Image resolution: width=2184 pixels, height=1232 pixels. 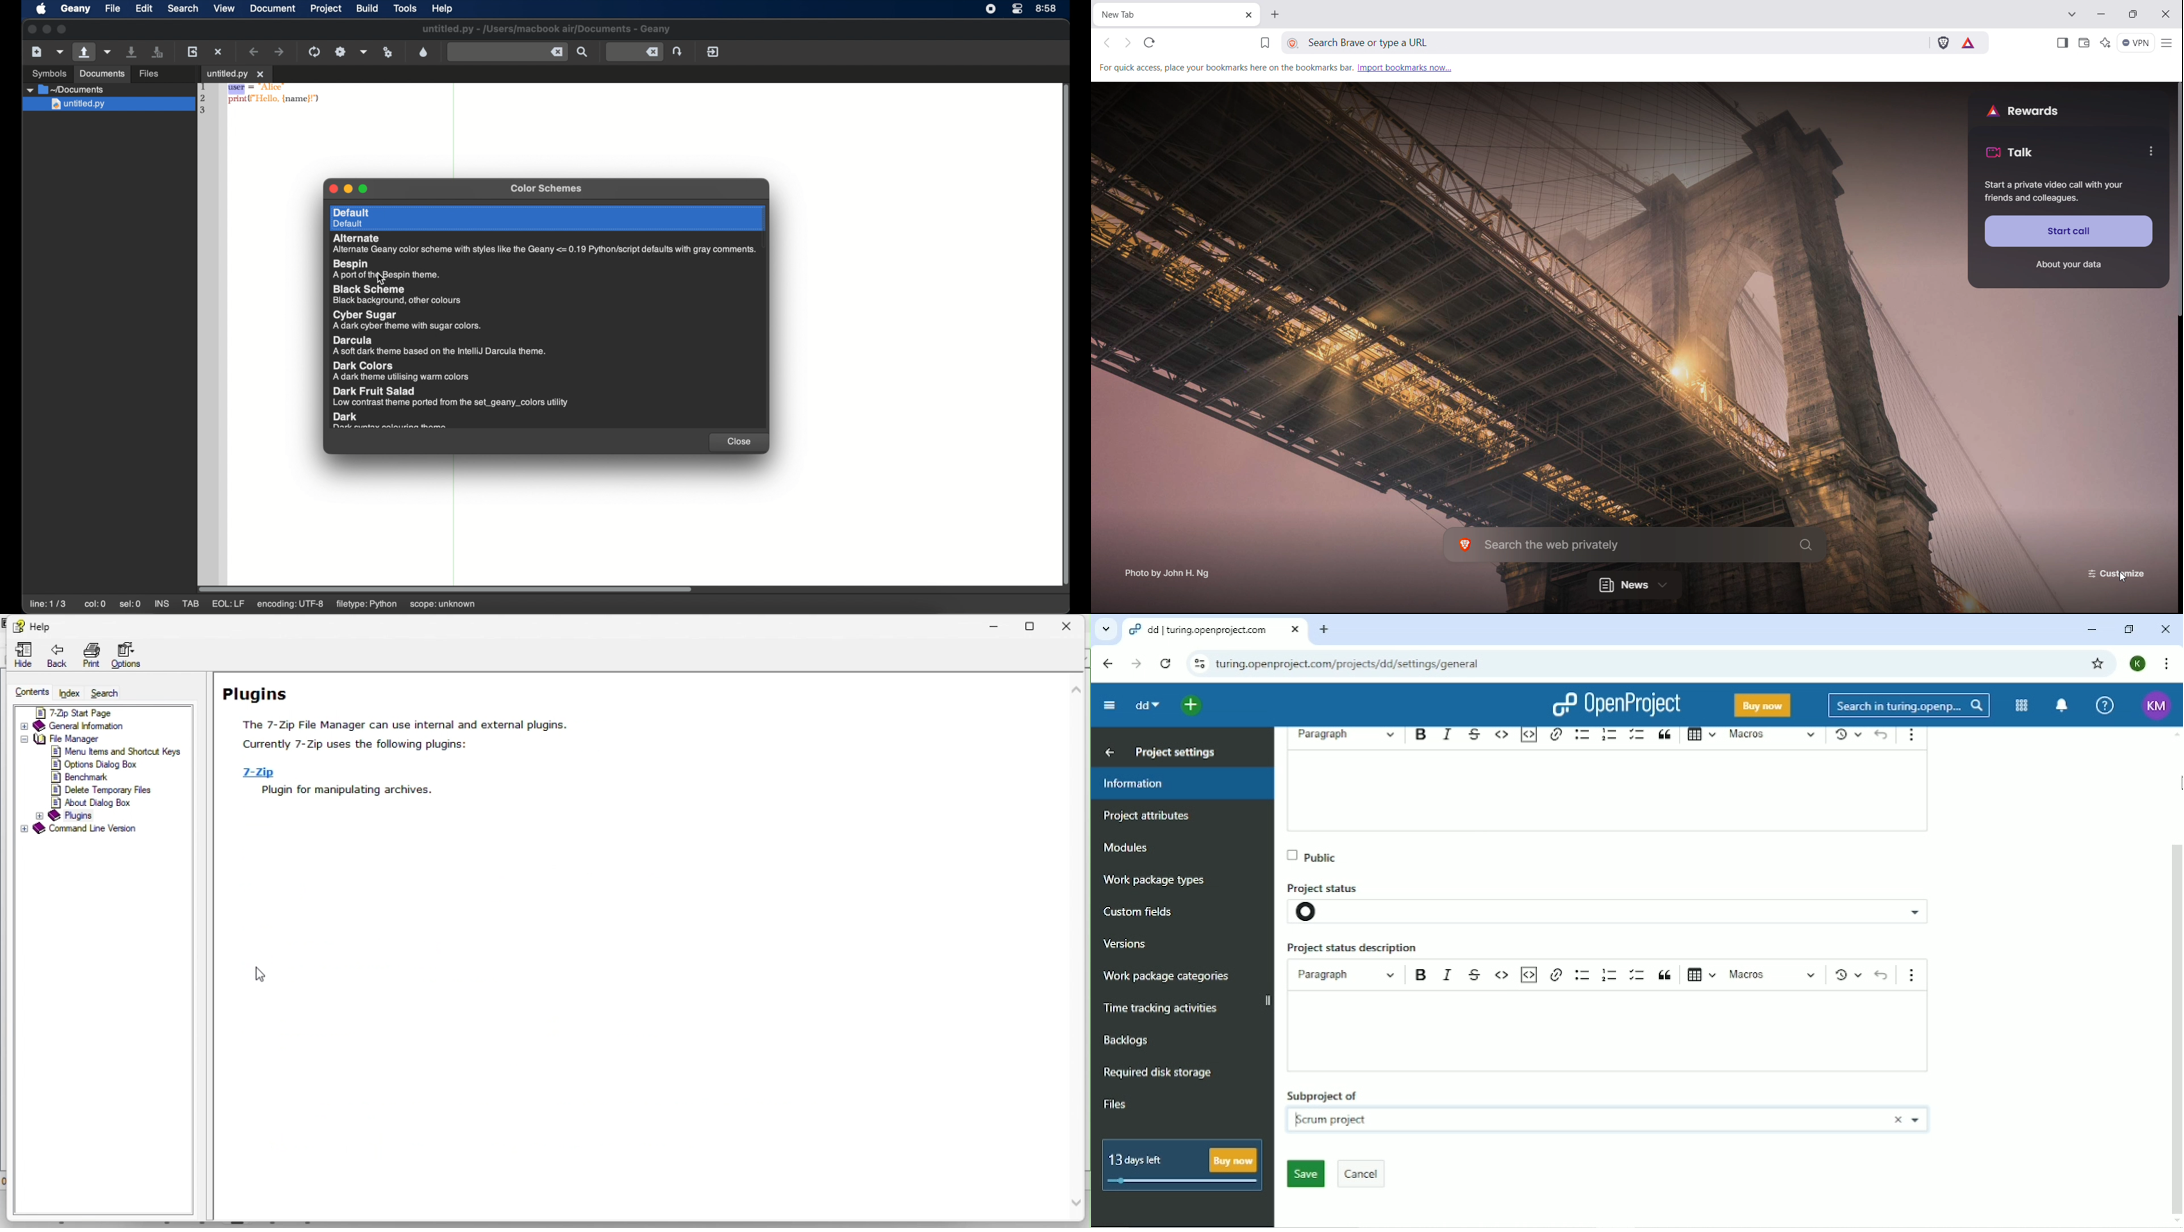 I want to click on Project settings, so click(x=1174, y=751).